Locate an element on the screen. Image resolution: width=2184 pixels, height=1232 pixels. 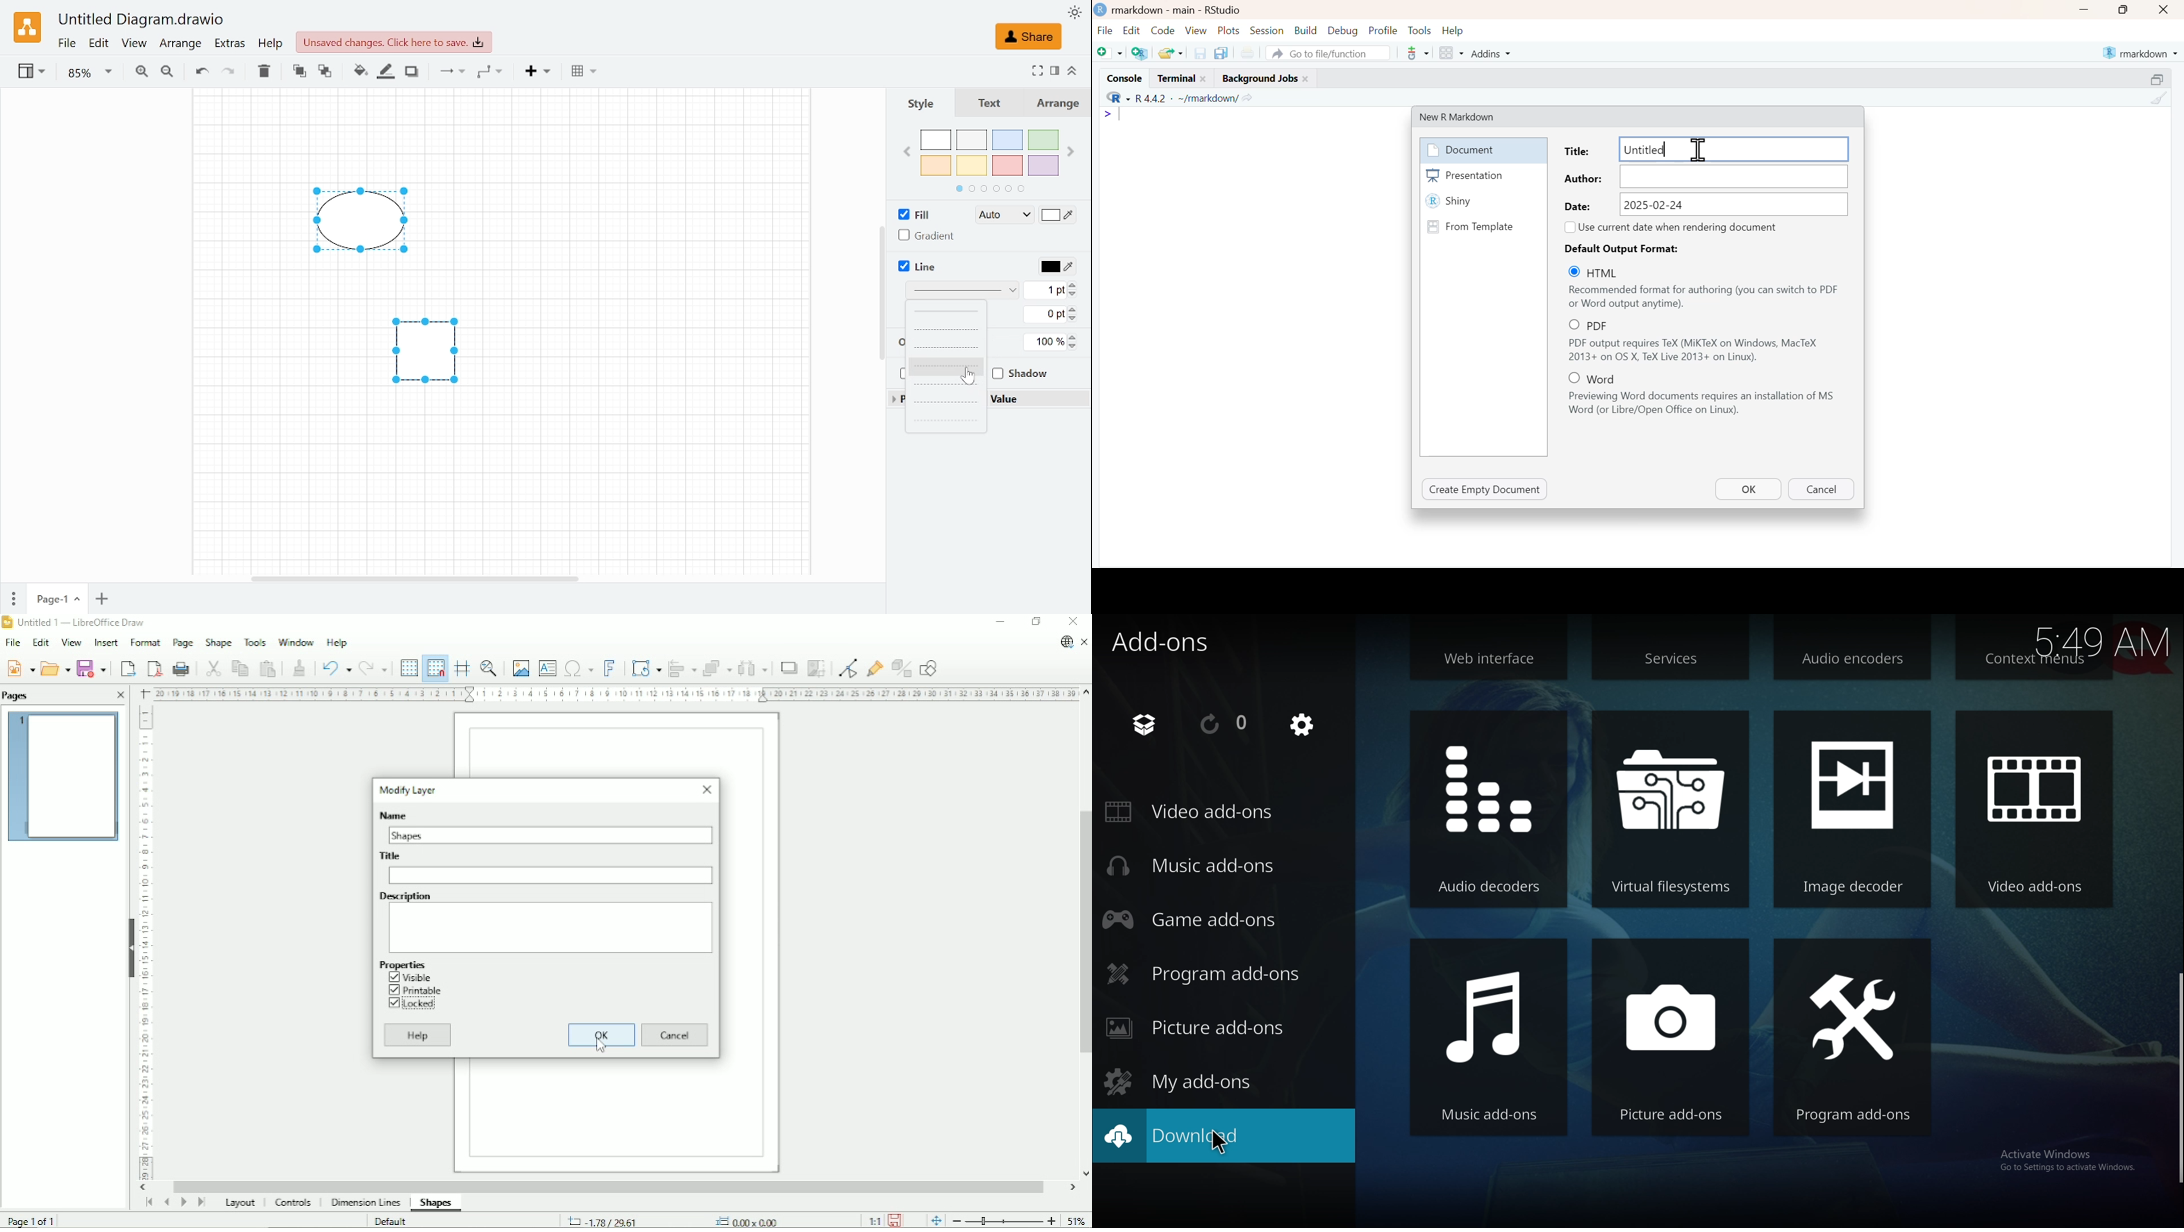
Help is located at coordinates (1453, 31).